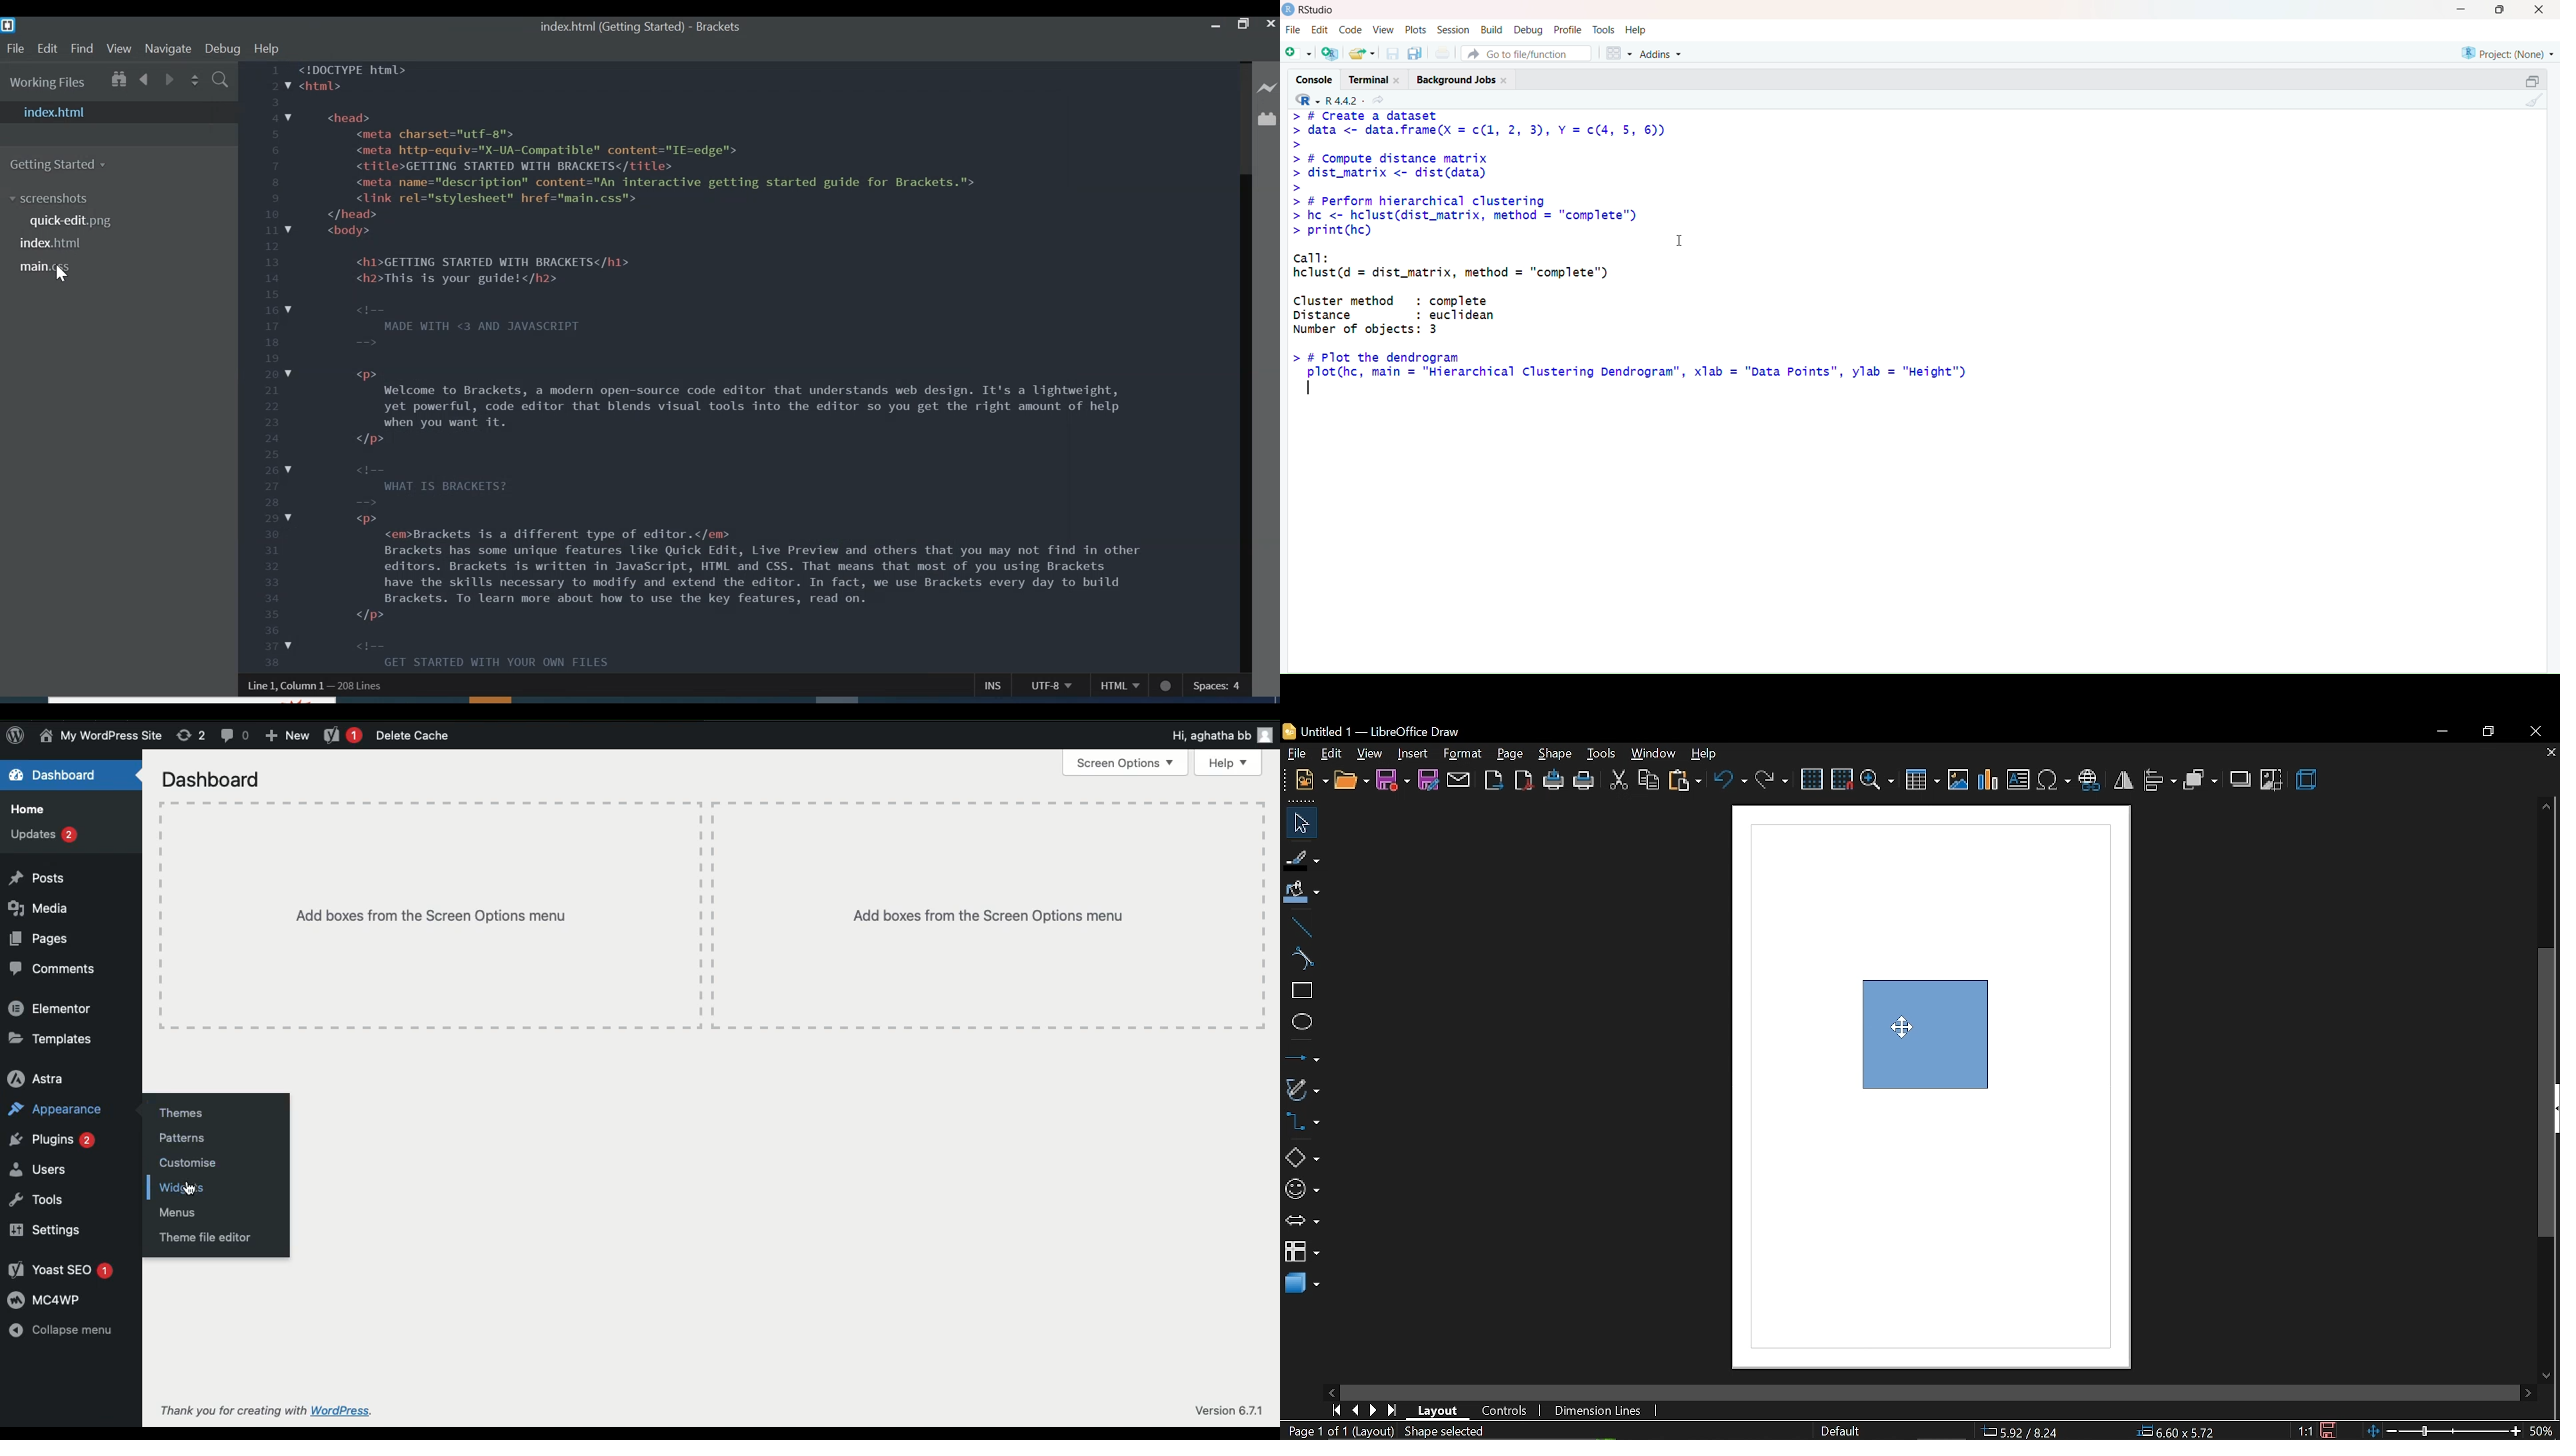 This screenshot has width=2576, height=1456. I want to click on next page, so click(1374, 1409).